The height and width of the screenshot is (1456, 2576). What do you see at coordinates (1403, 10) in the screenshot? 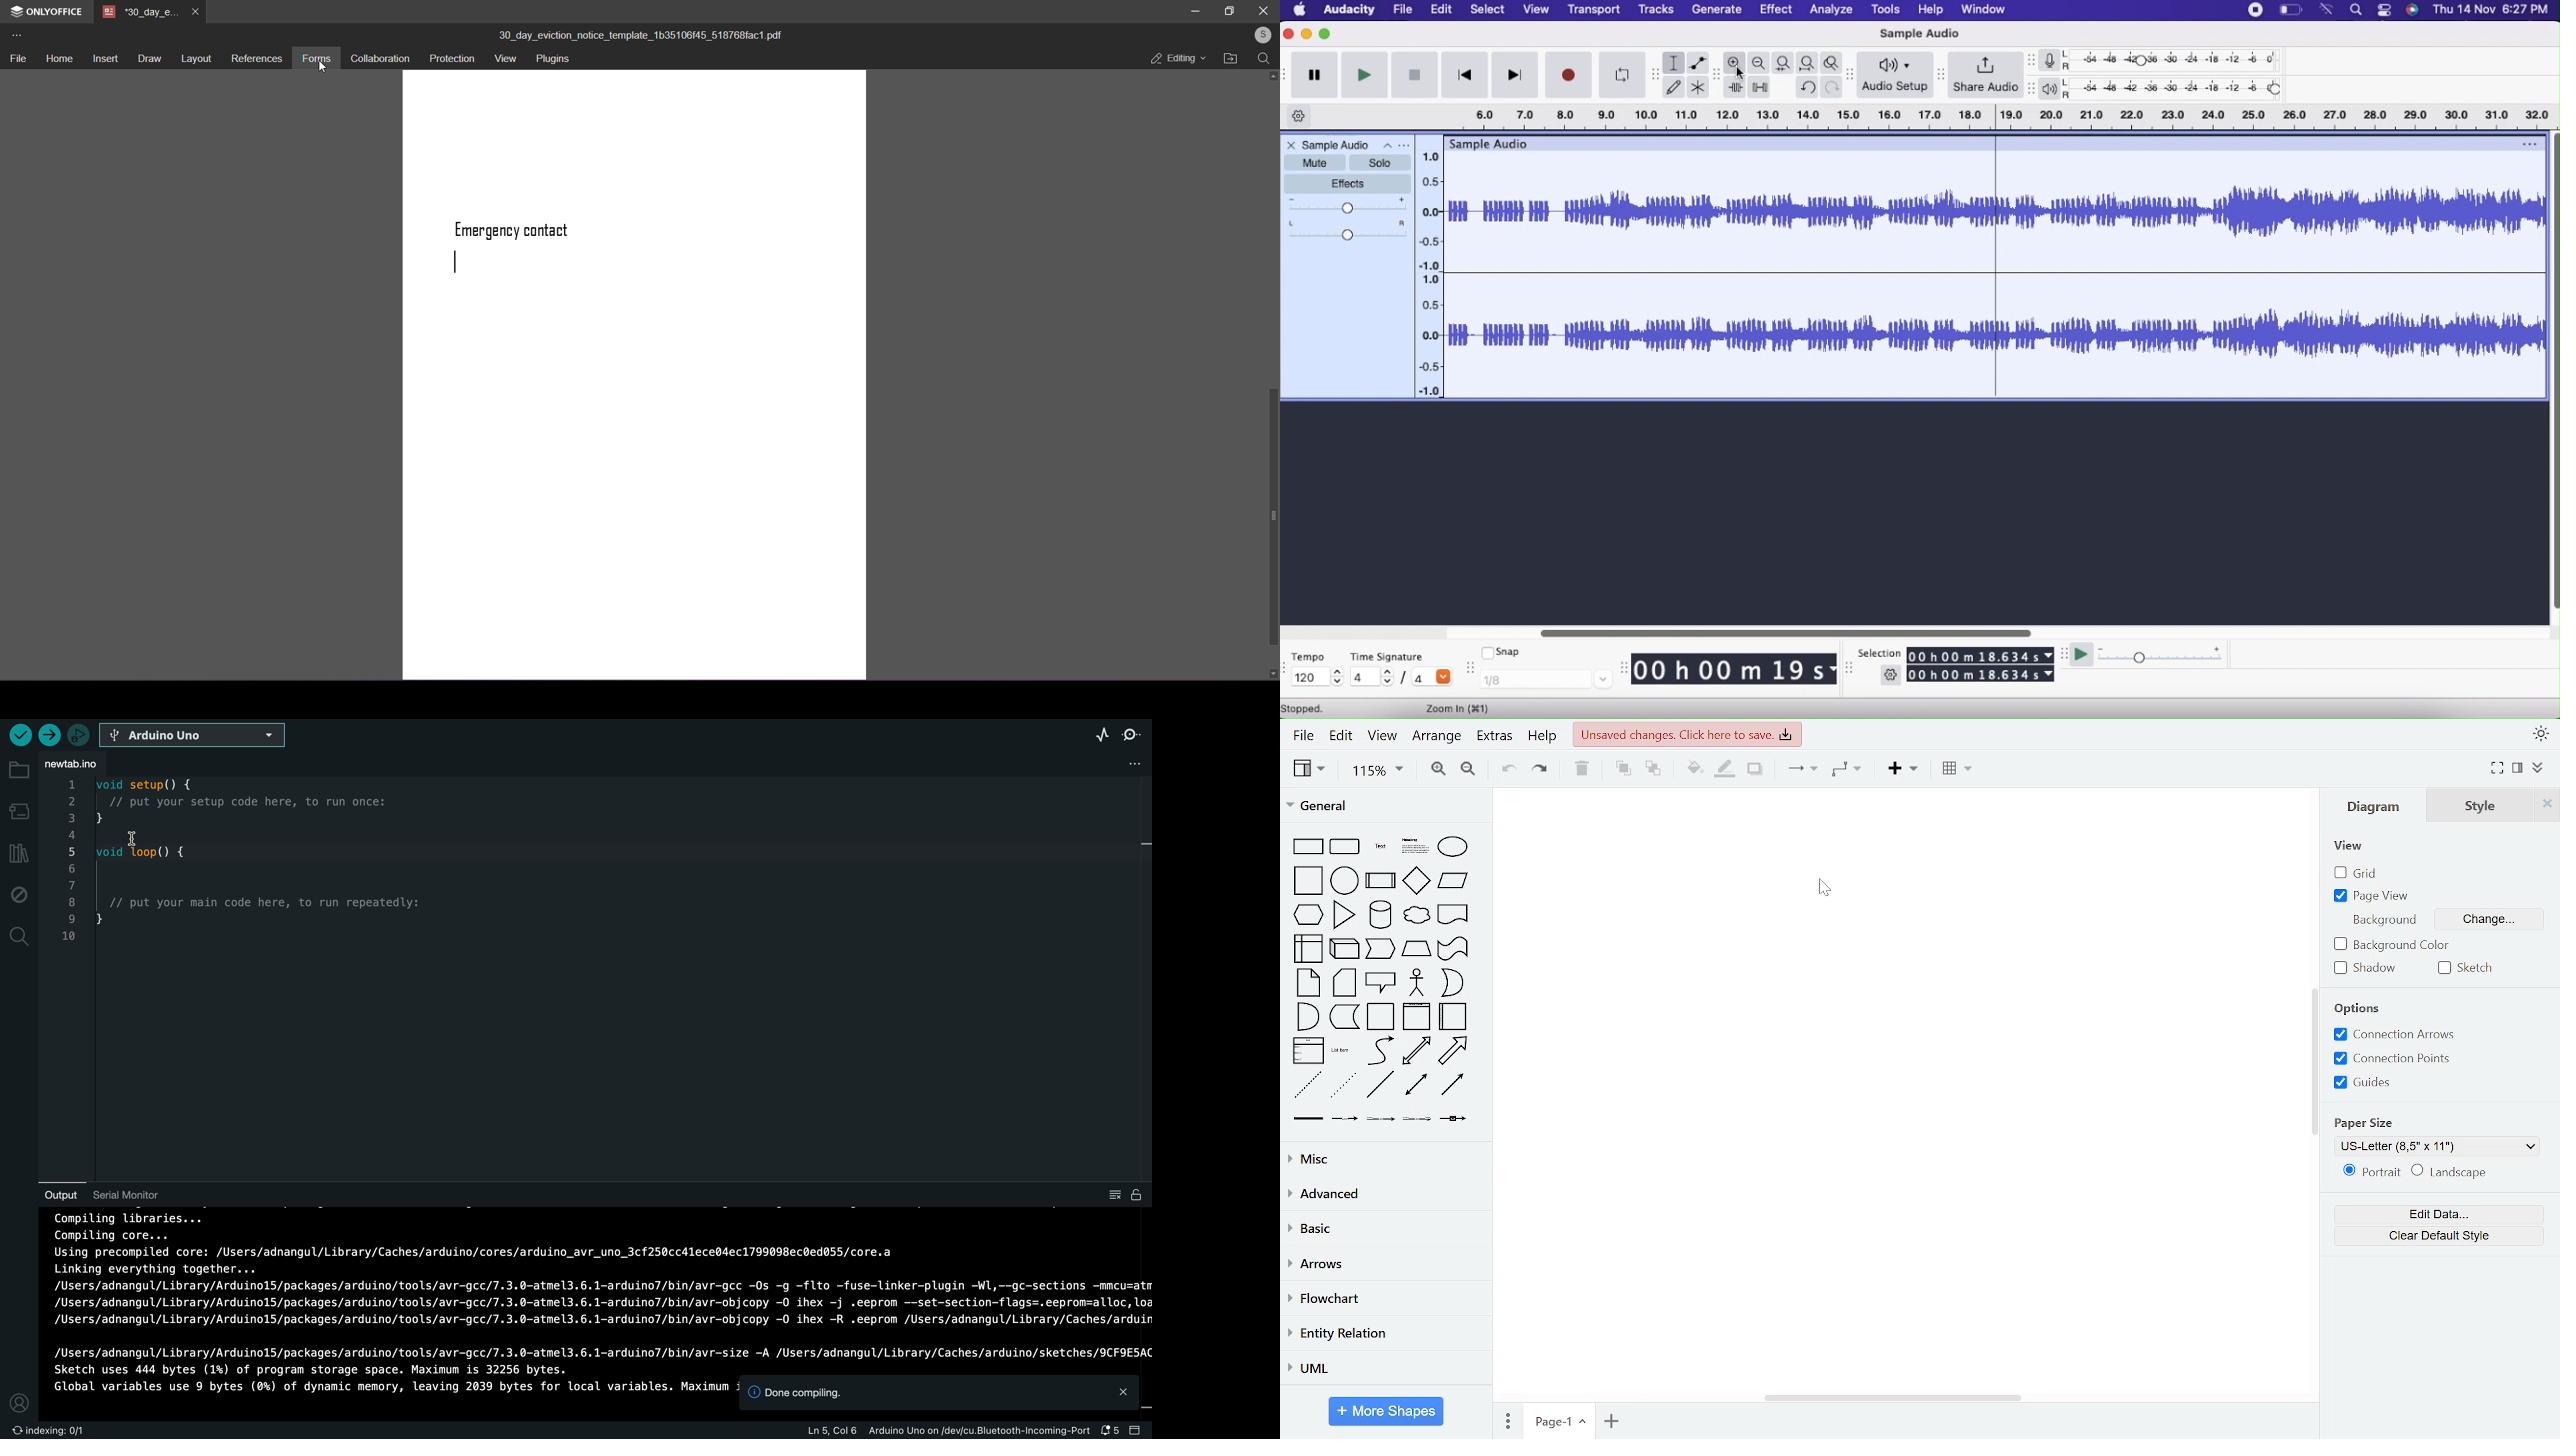
I see `File` at bounding box center [1403, 10].